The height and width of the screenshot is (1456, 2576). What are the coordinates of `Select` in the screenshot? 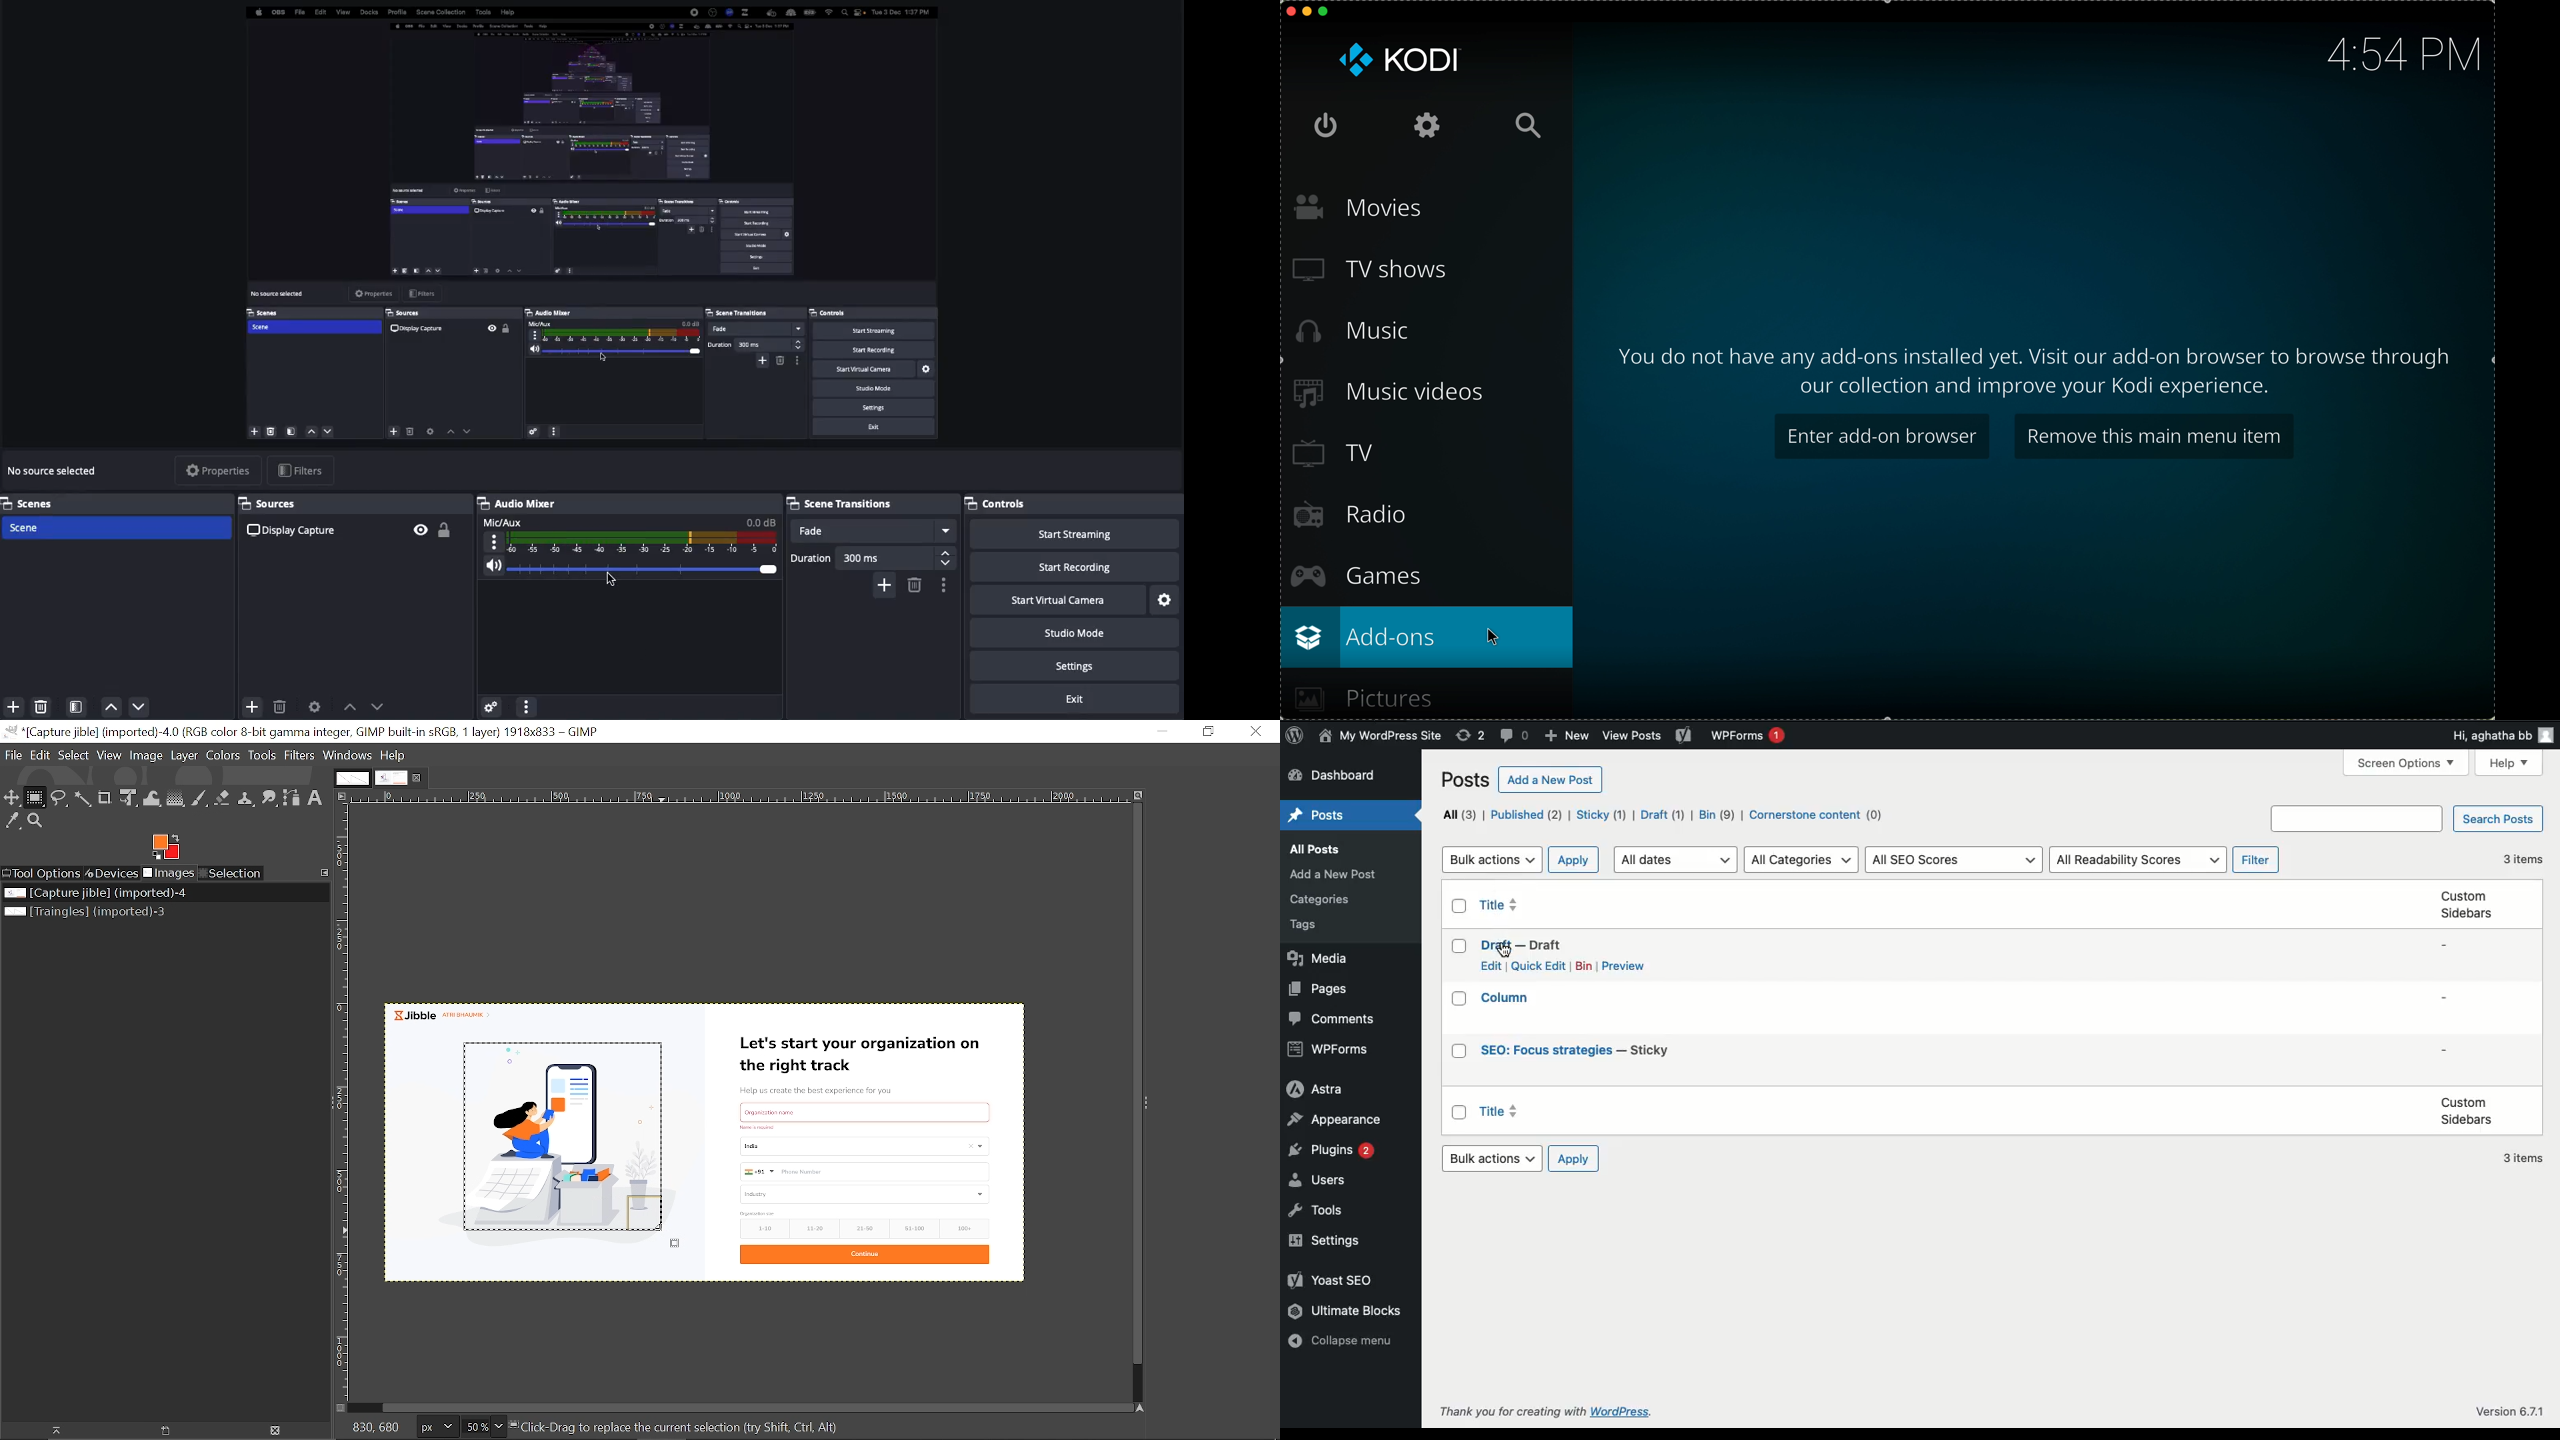 It's located at (74, 755).